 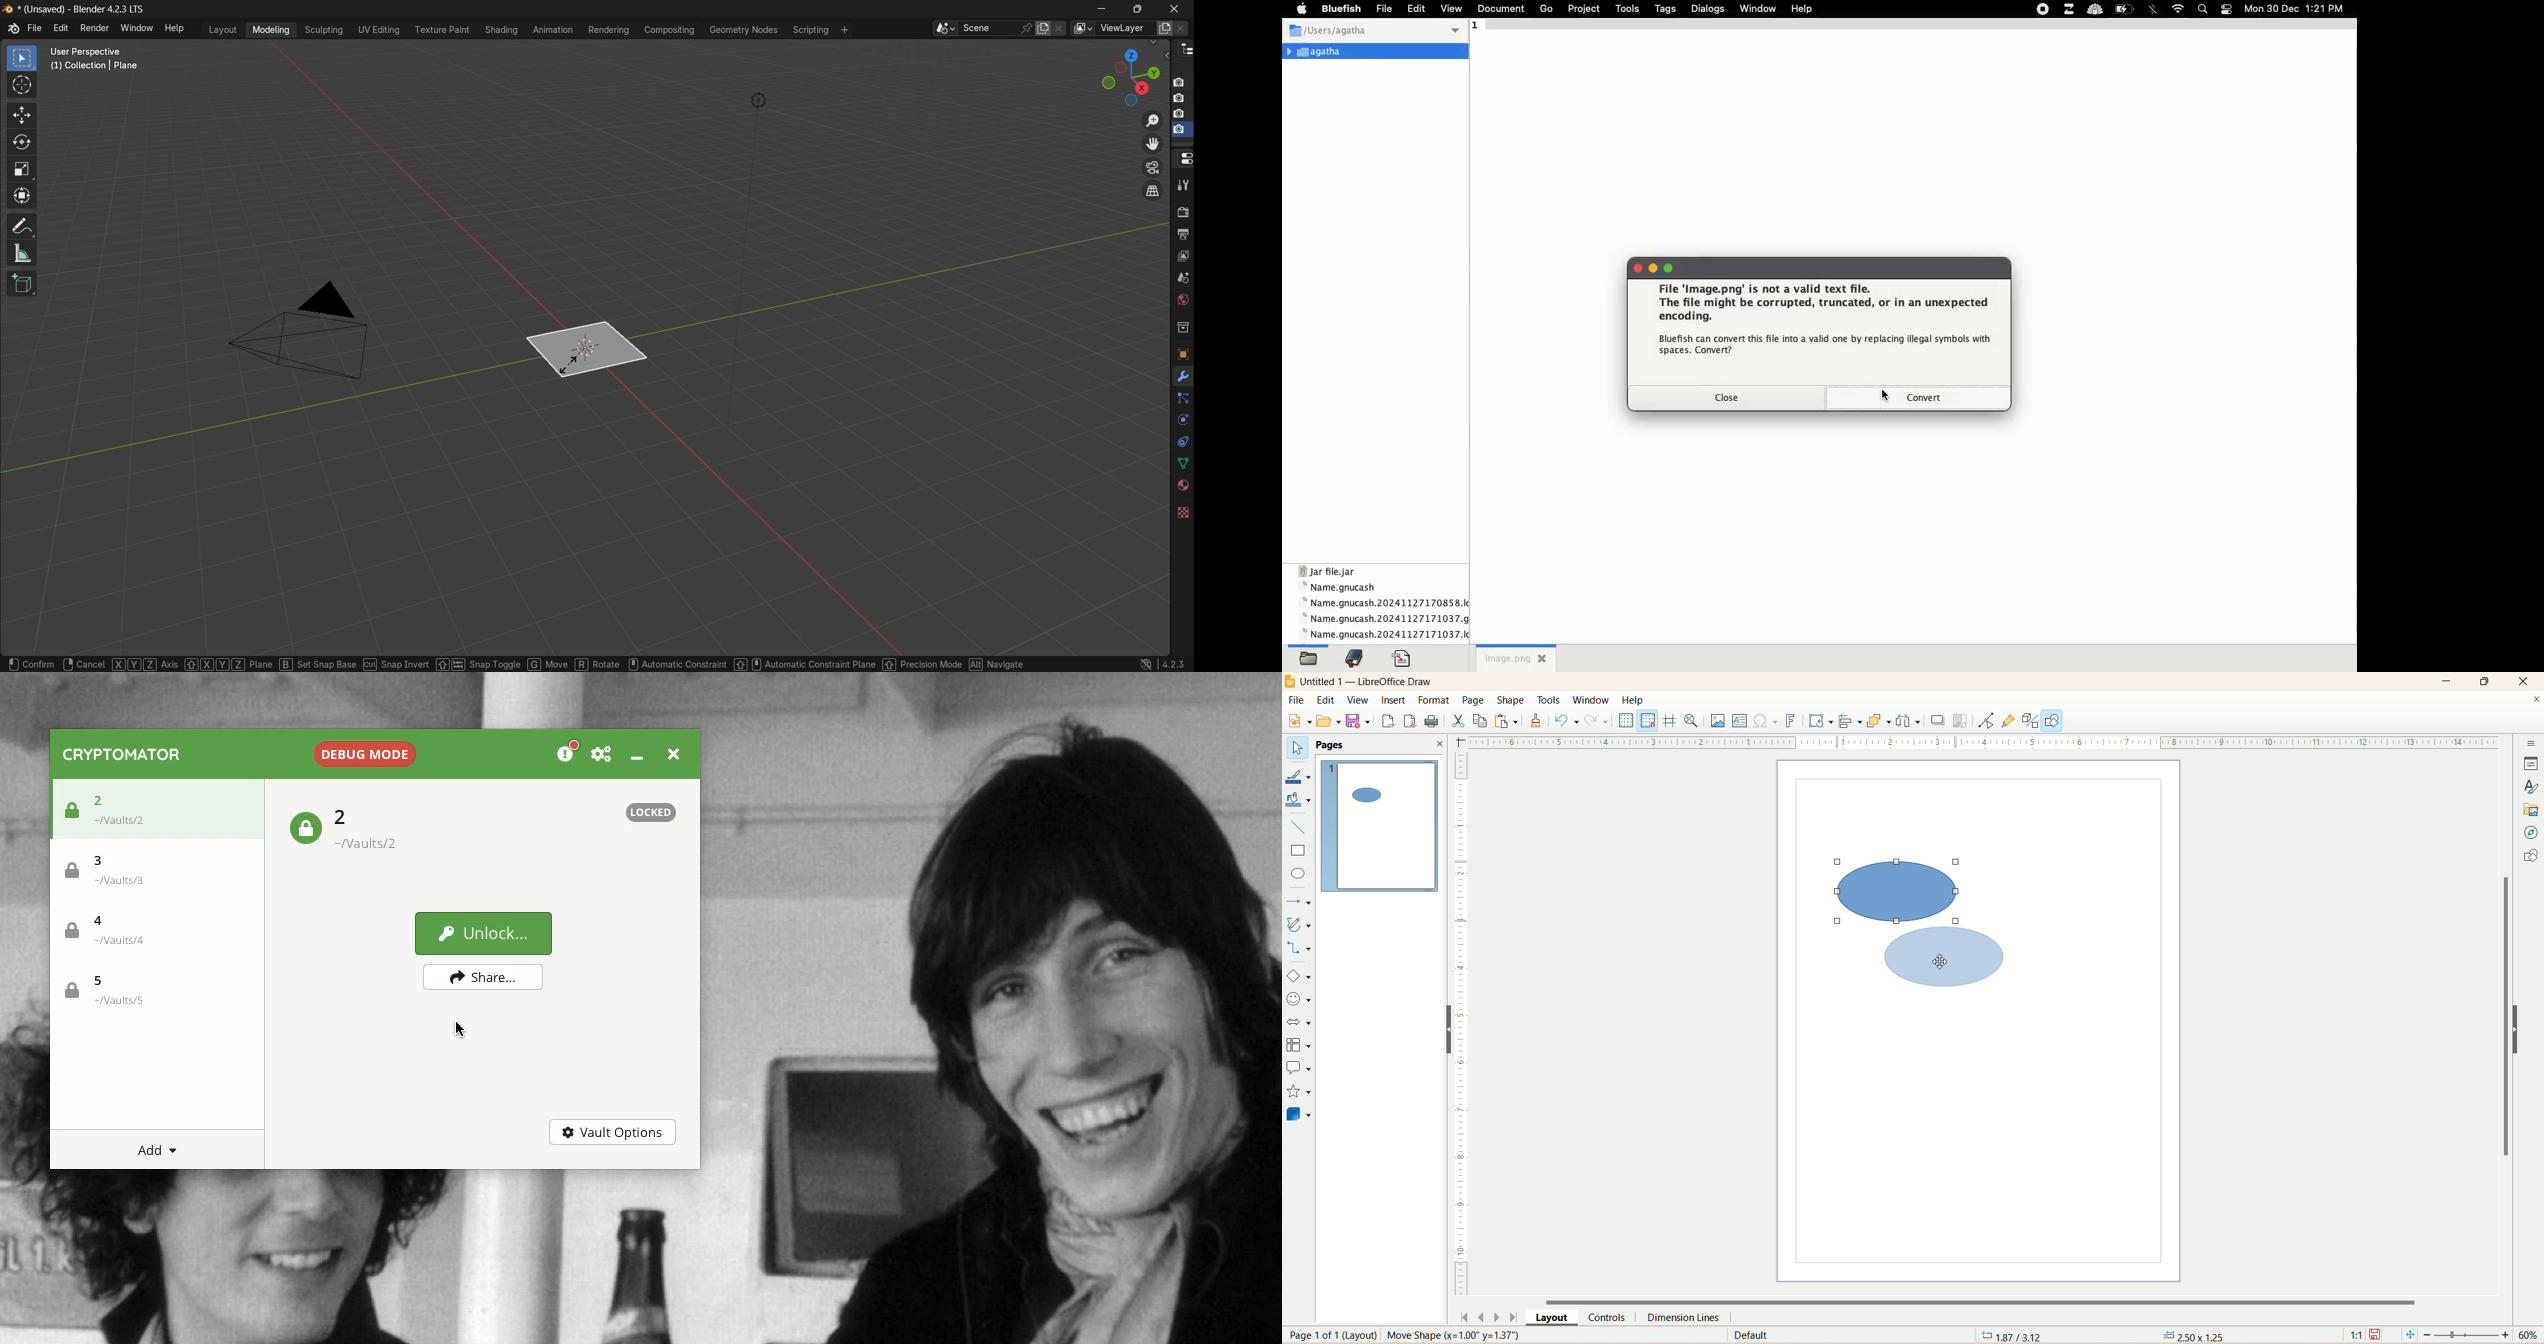 I want to click on unsaved blender 4.2.3 LTS, so click(x=78, y=9).